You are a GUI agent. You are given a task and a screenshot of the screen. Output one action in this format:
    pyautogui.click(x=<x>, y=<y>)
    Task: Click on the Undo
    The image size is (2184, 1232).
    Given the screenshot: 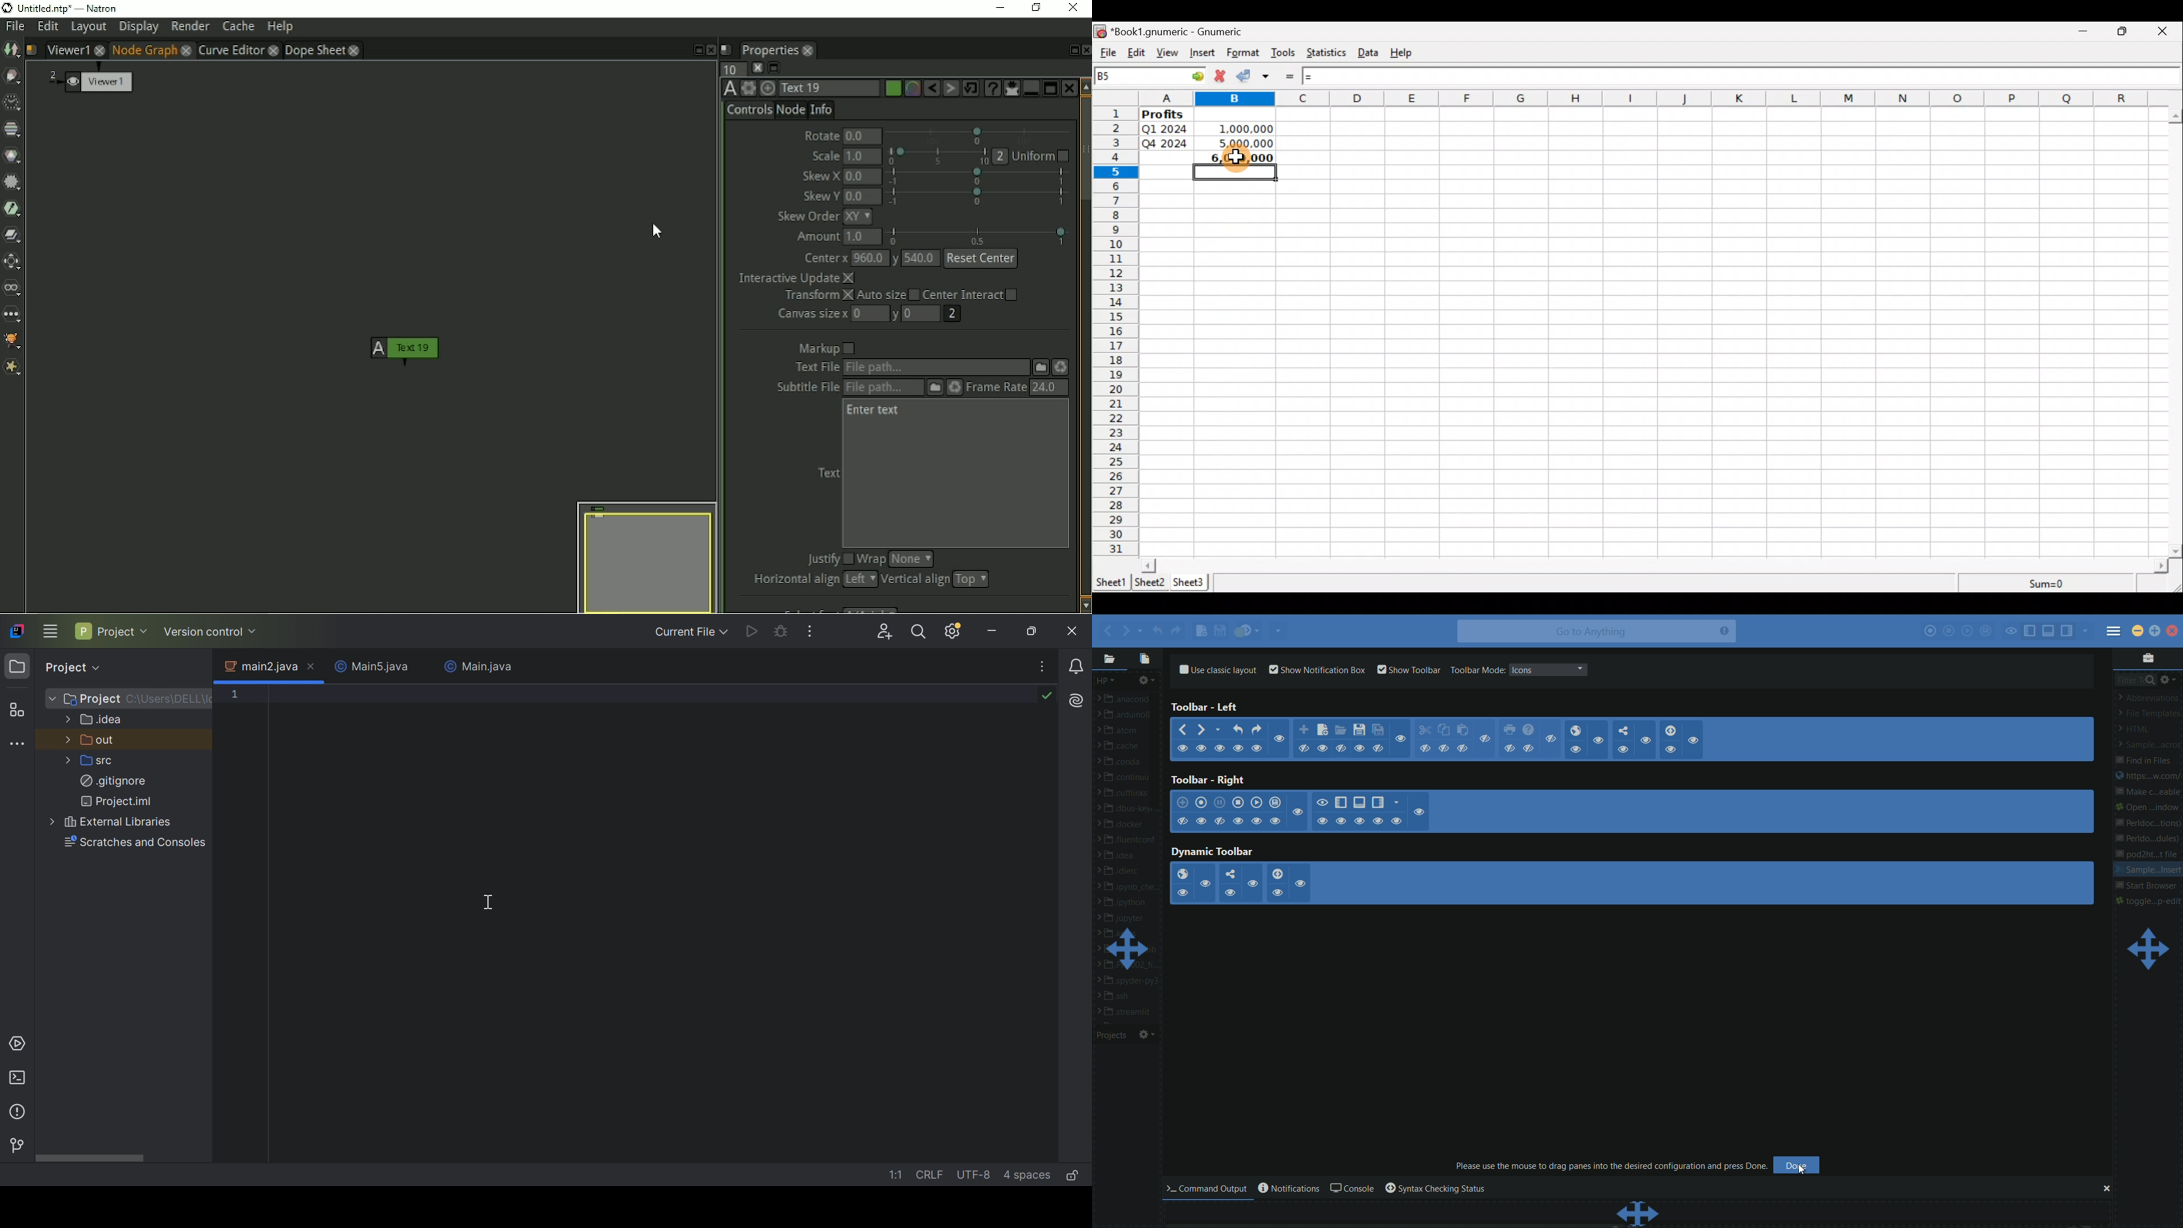 What is the action you would take?
    pyautogui.click(x=931, y=88)
    